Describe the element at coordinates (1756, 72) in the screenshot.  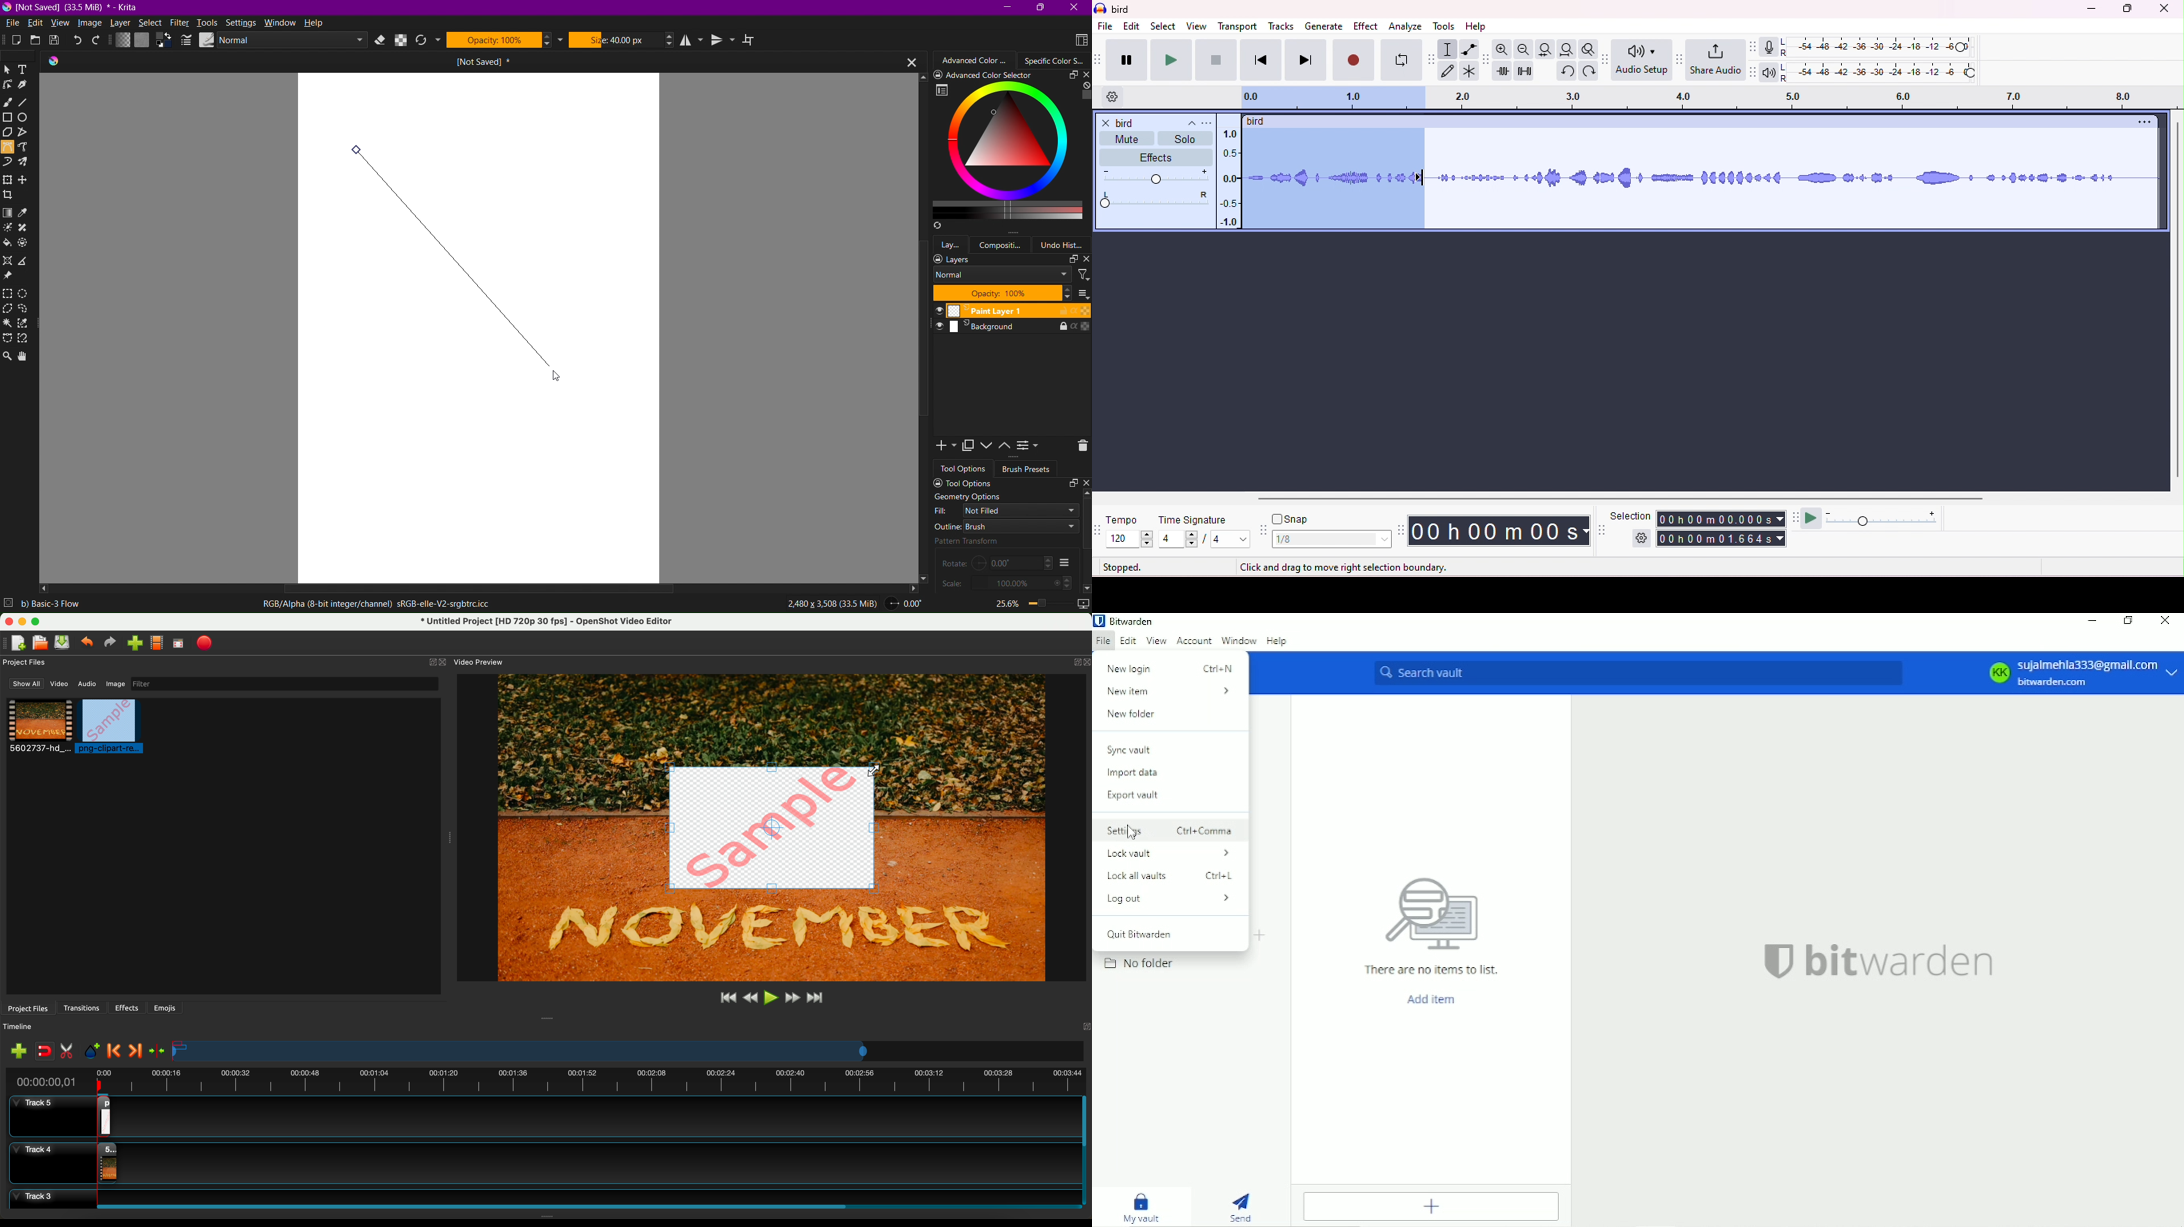
I see `playback meter tool bar` at that location.